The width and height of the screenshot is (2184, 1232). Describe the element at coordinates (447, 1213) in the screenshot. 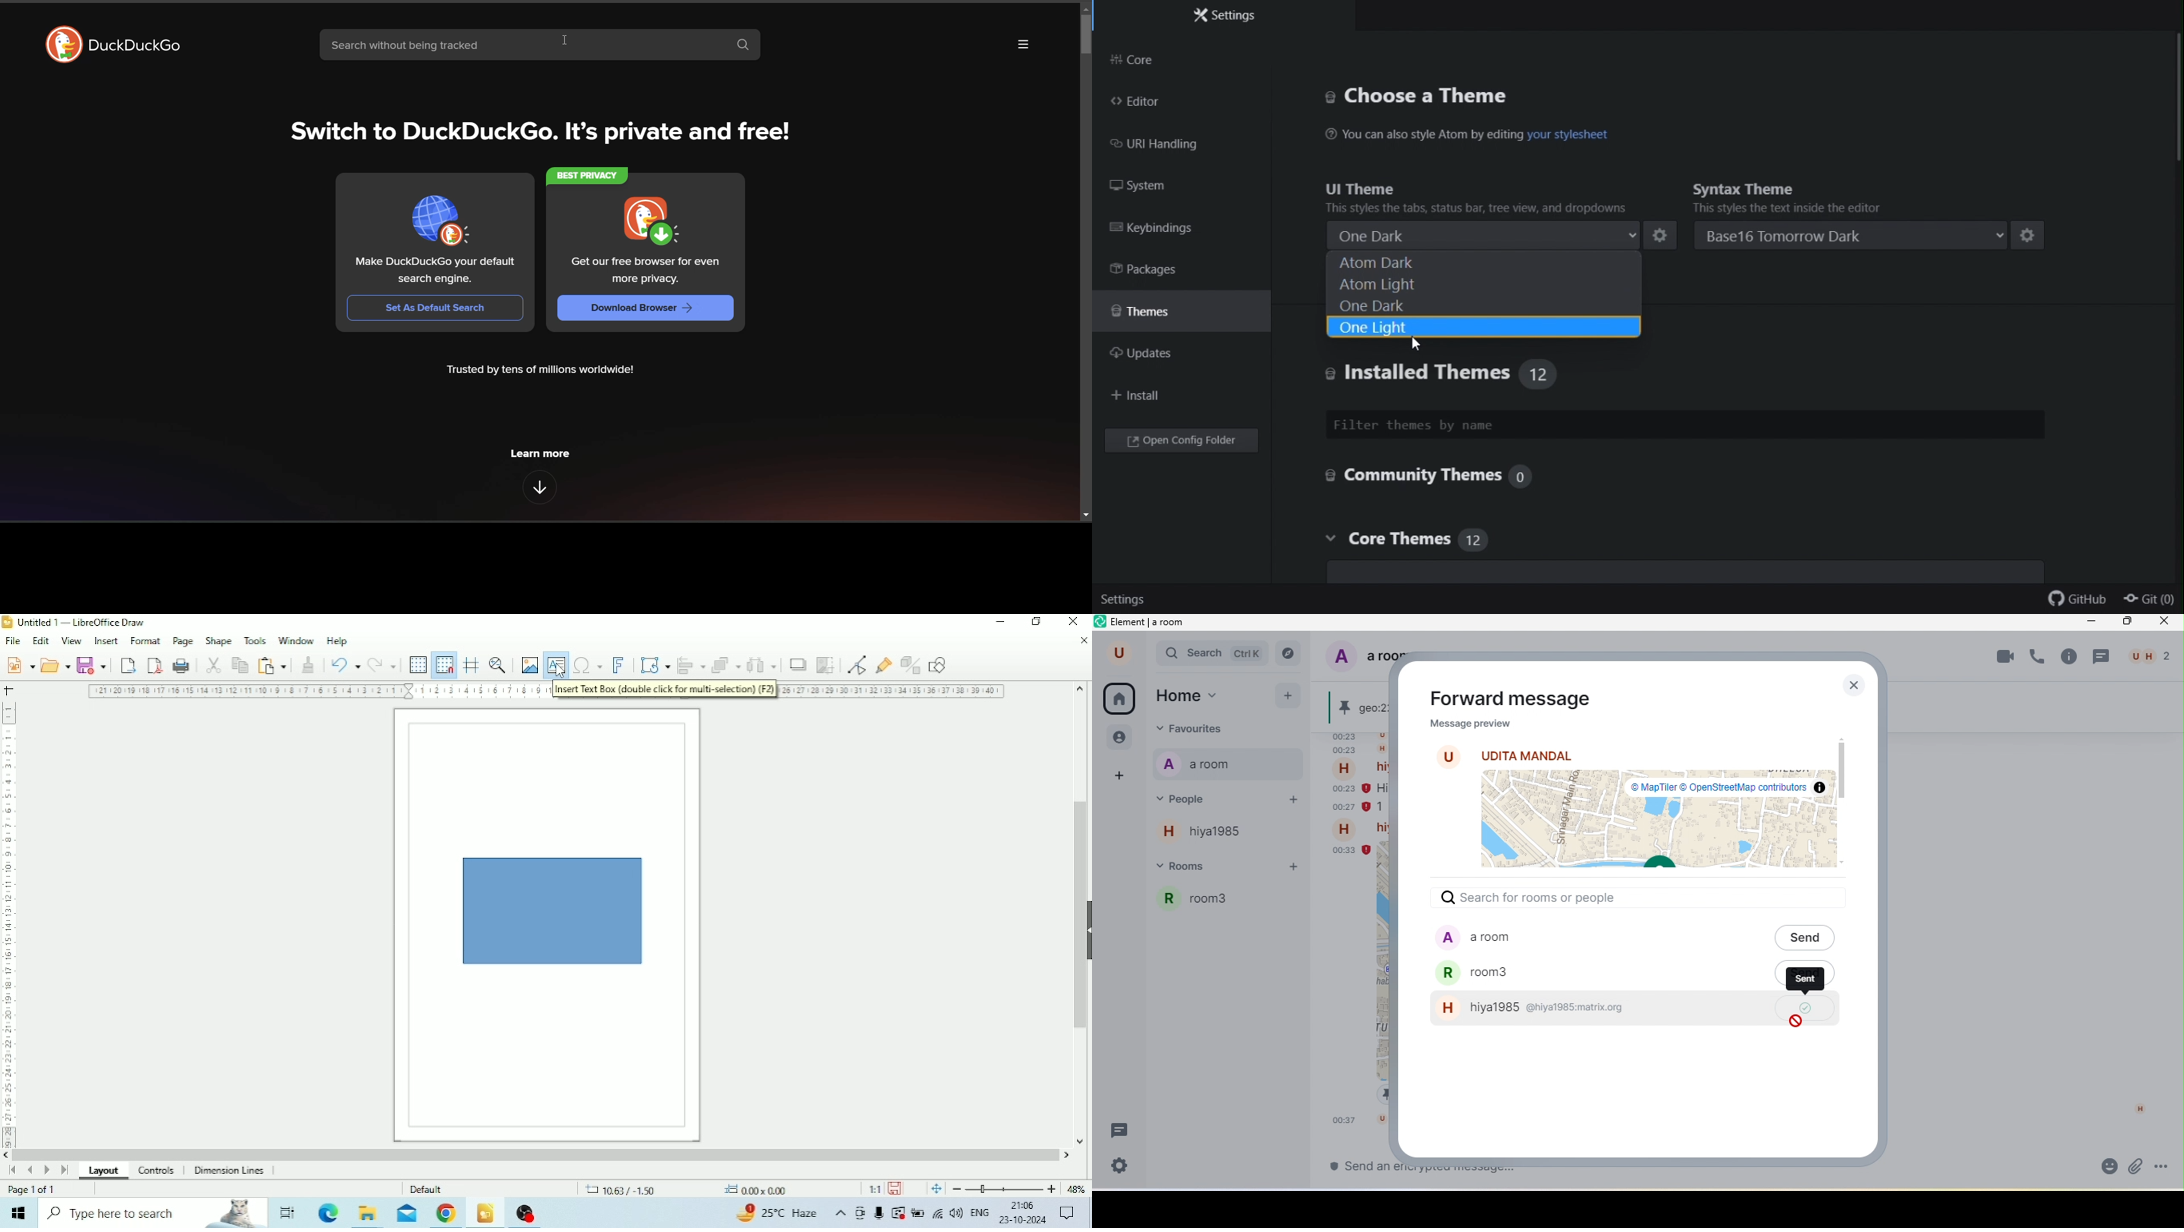

I see `Google Chrome` at that location.